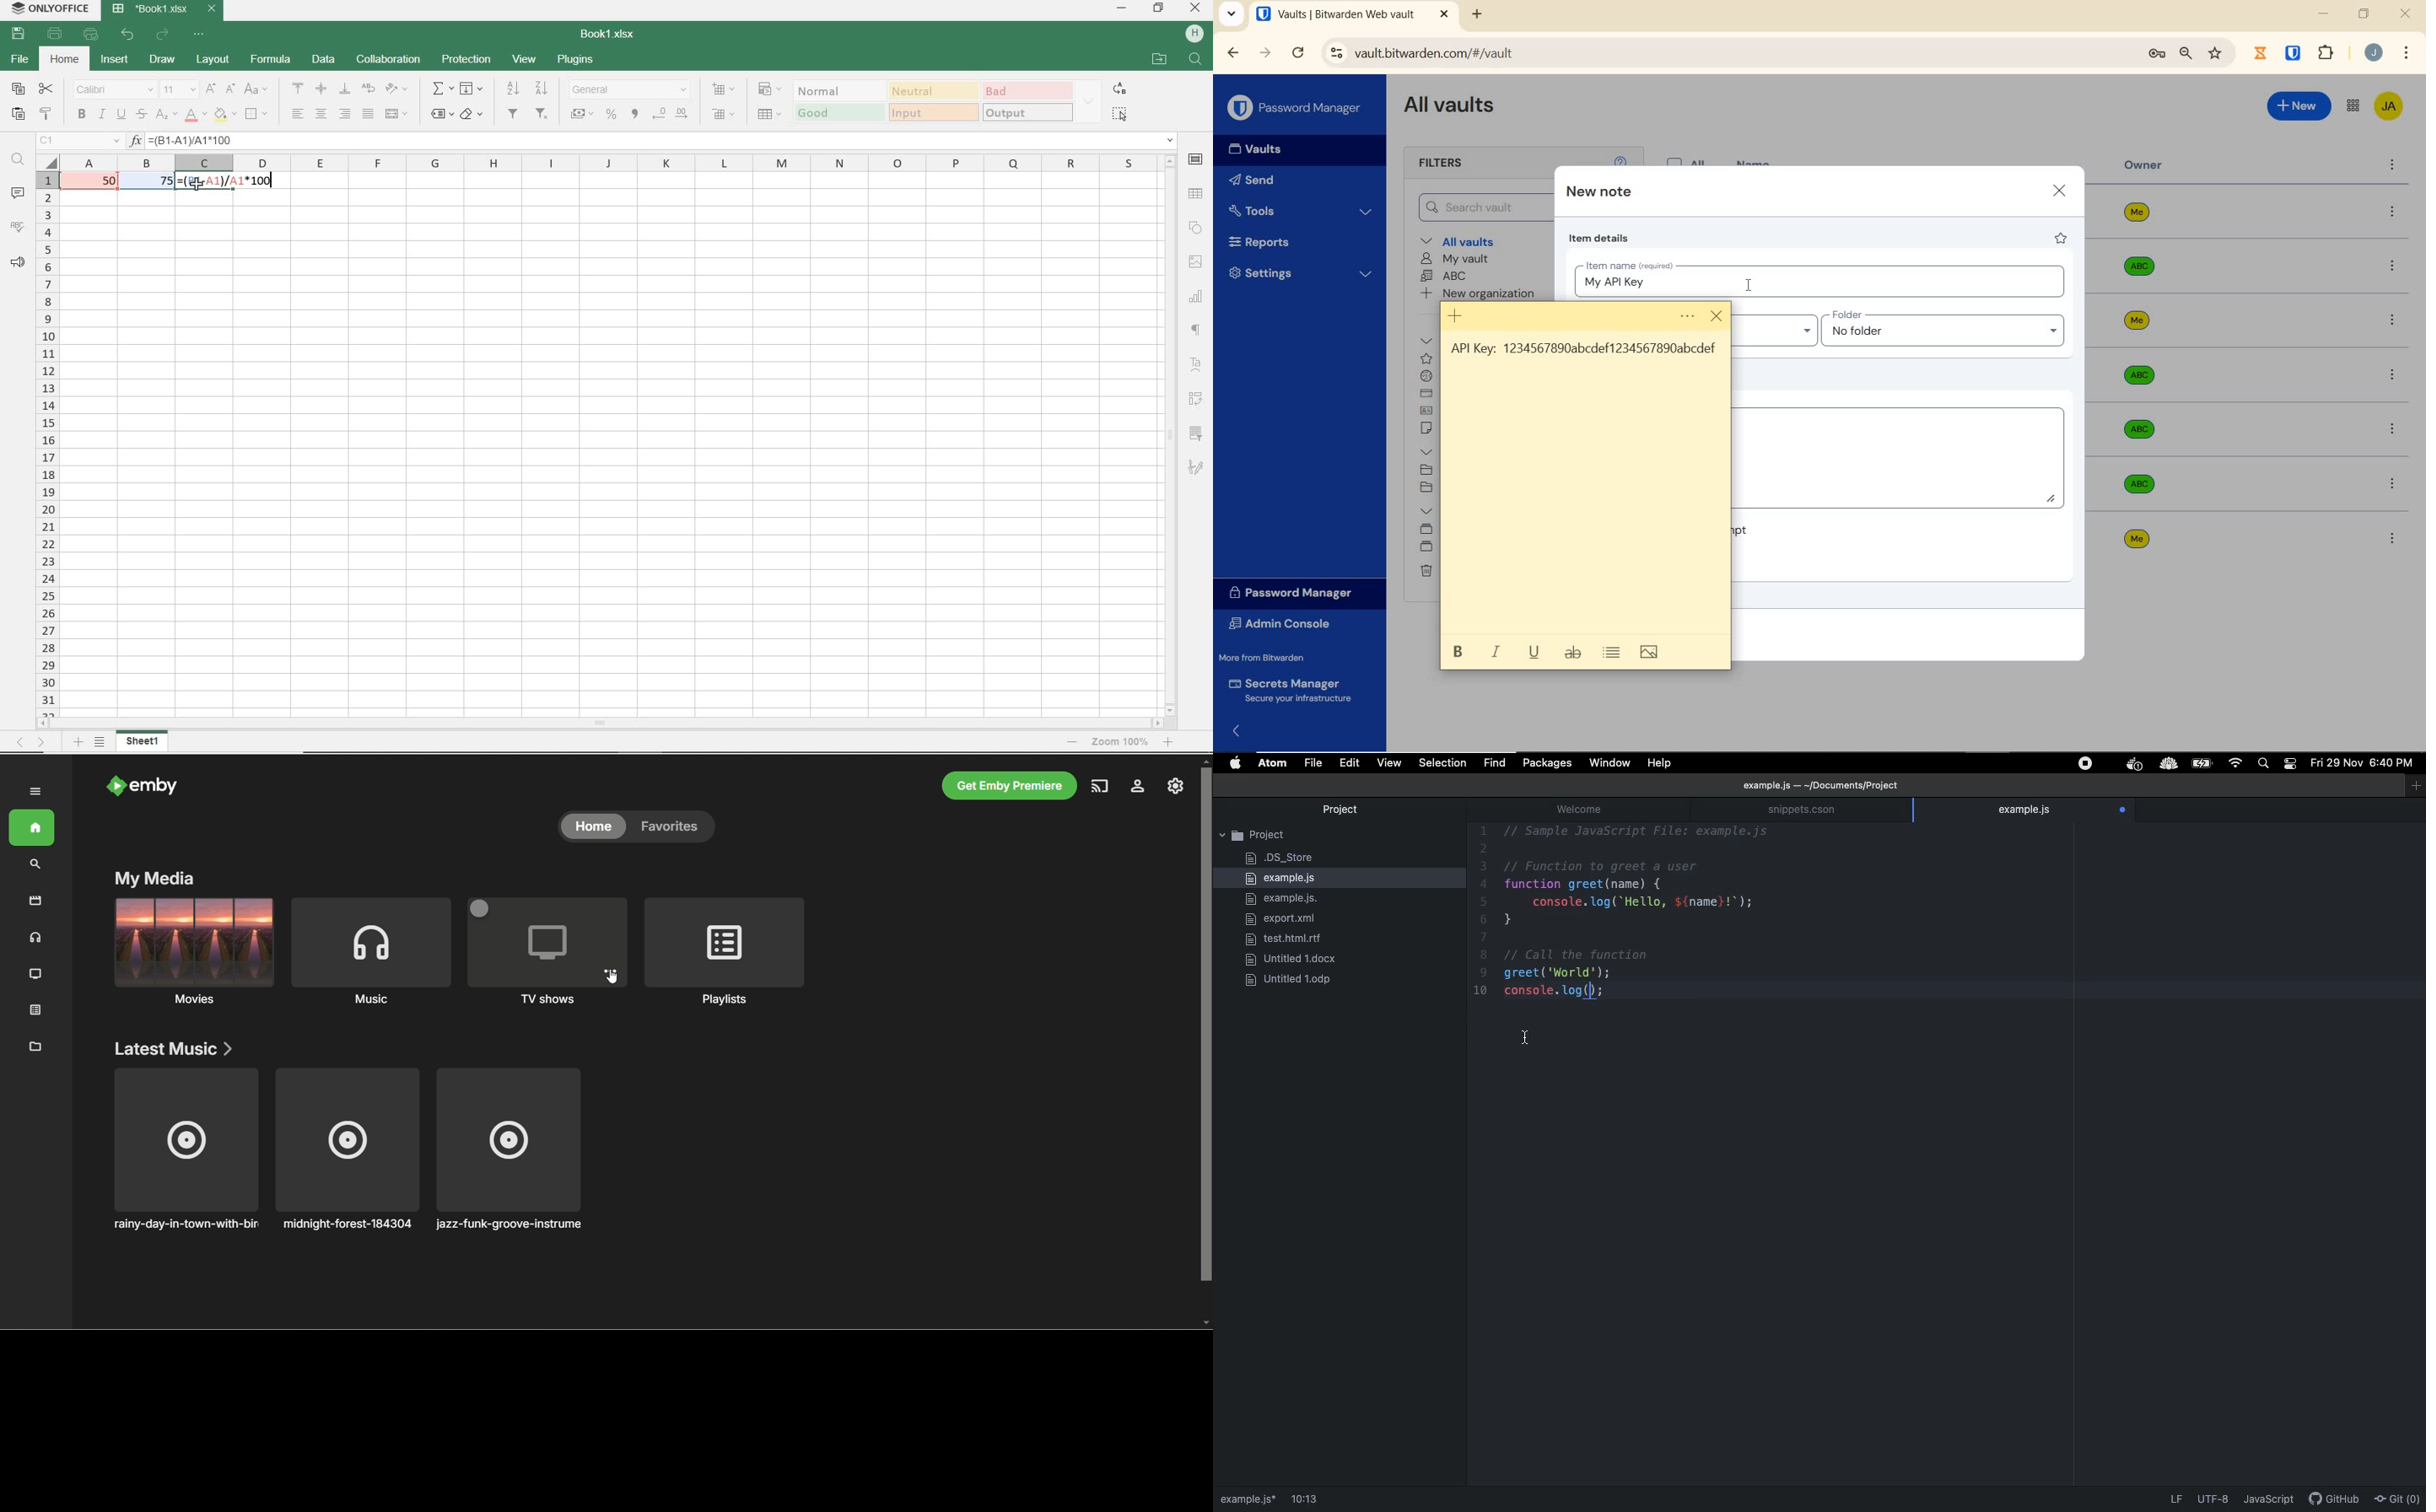  Describe the element at coordinates (297, 113) in the screenshot. I see `align left` at that location.